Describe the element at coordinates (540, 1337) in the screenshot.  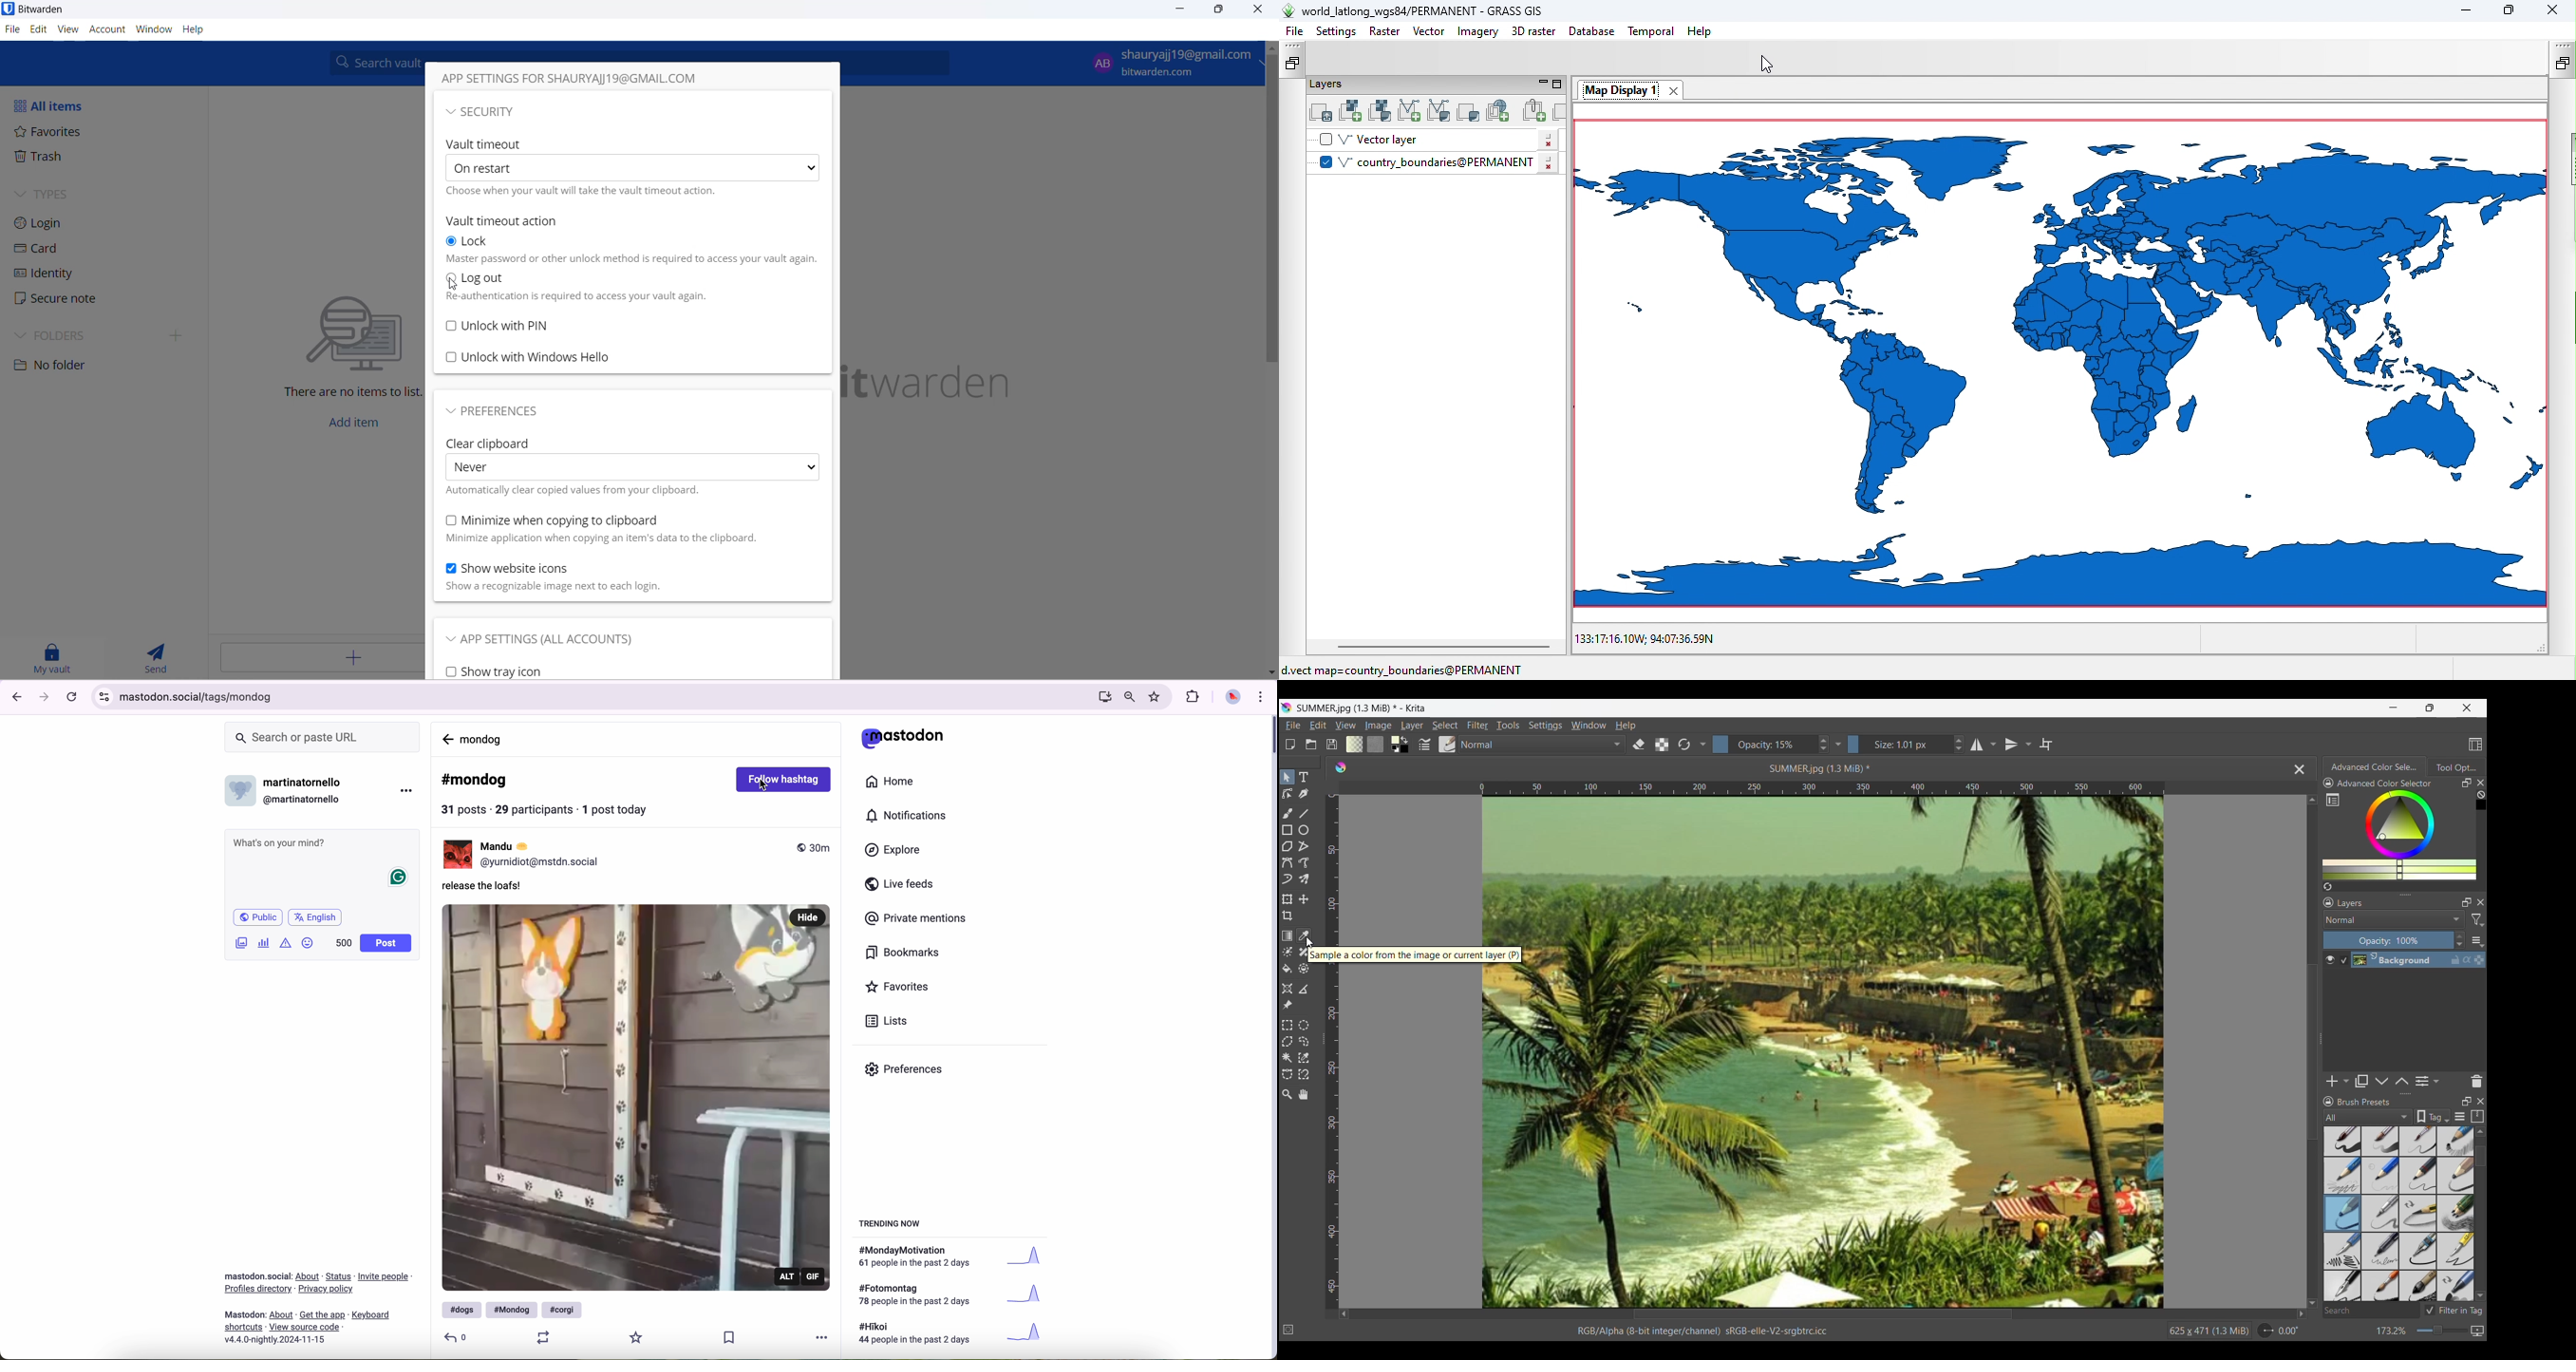
I see `retweet` at that location.